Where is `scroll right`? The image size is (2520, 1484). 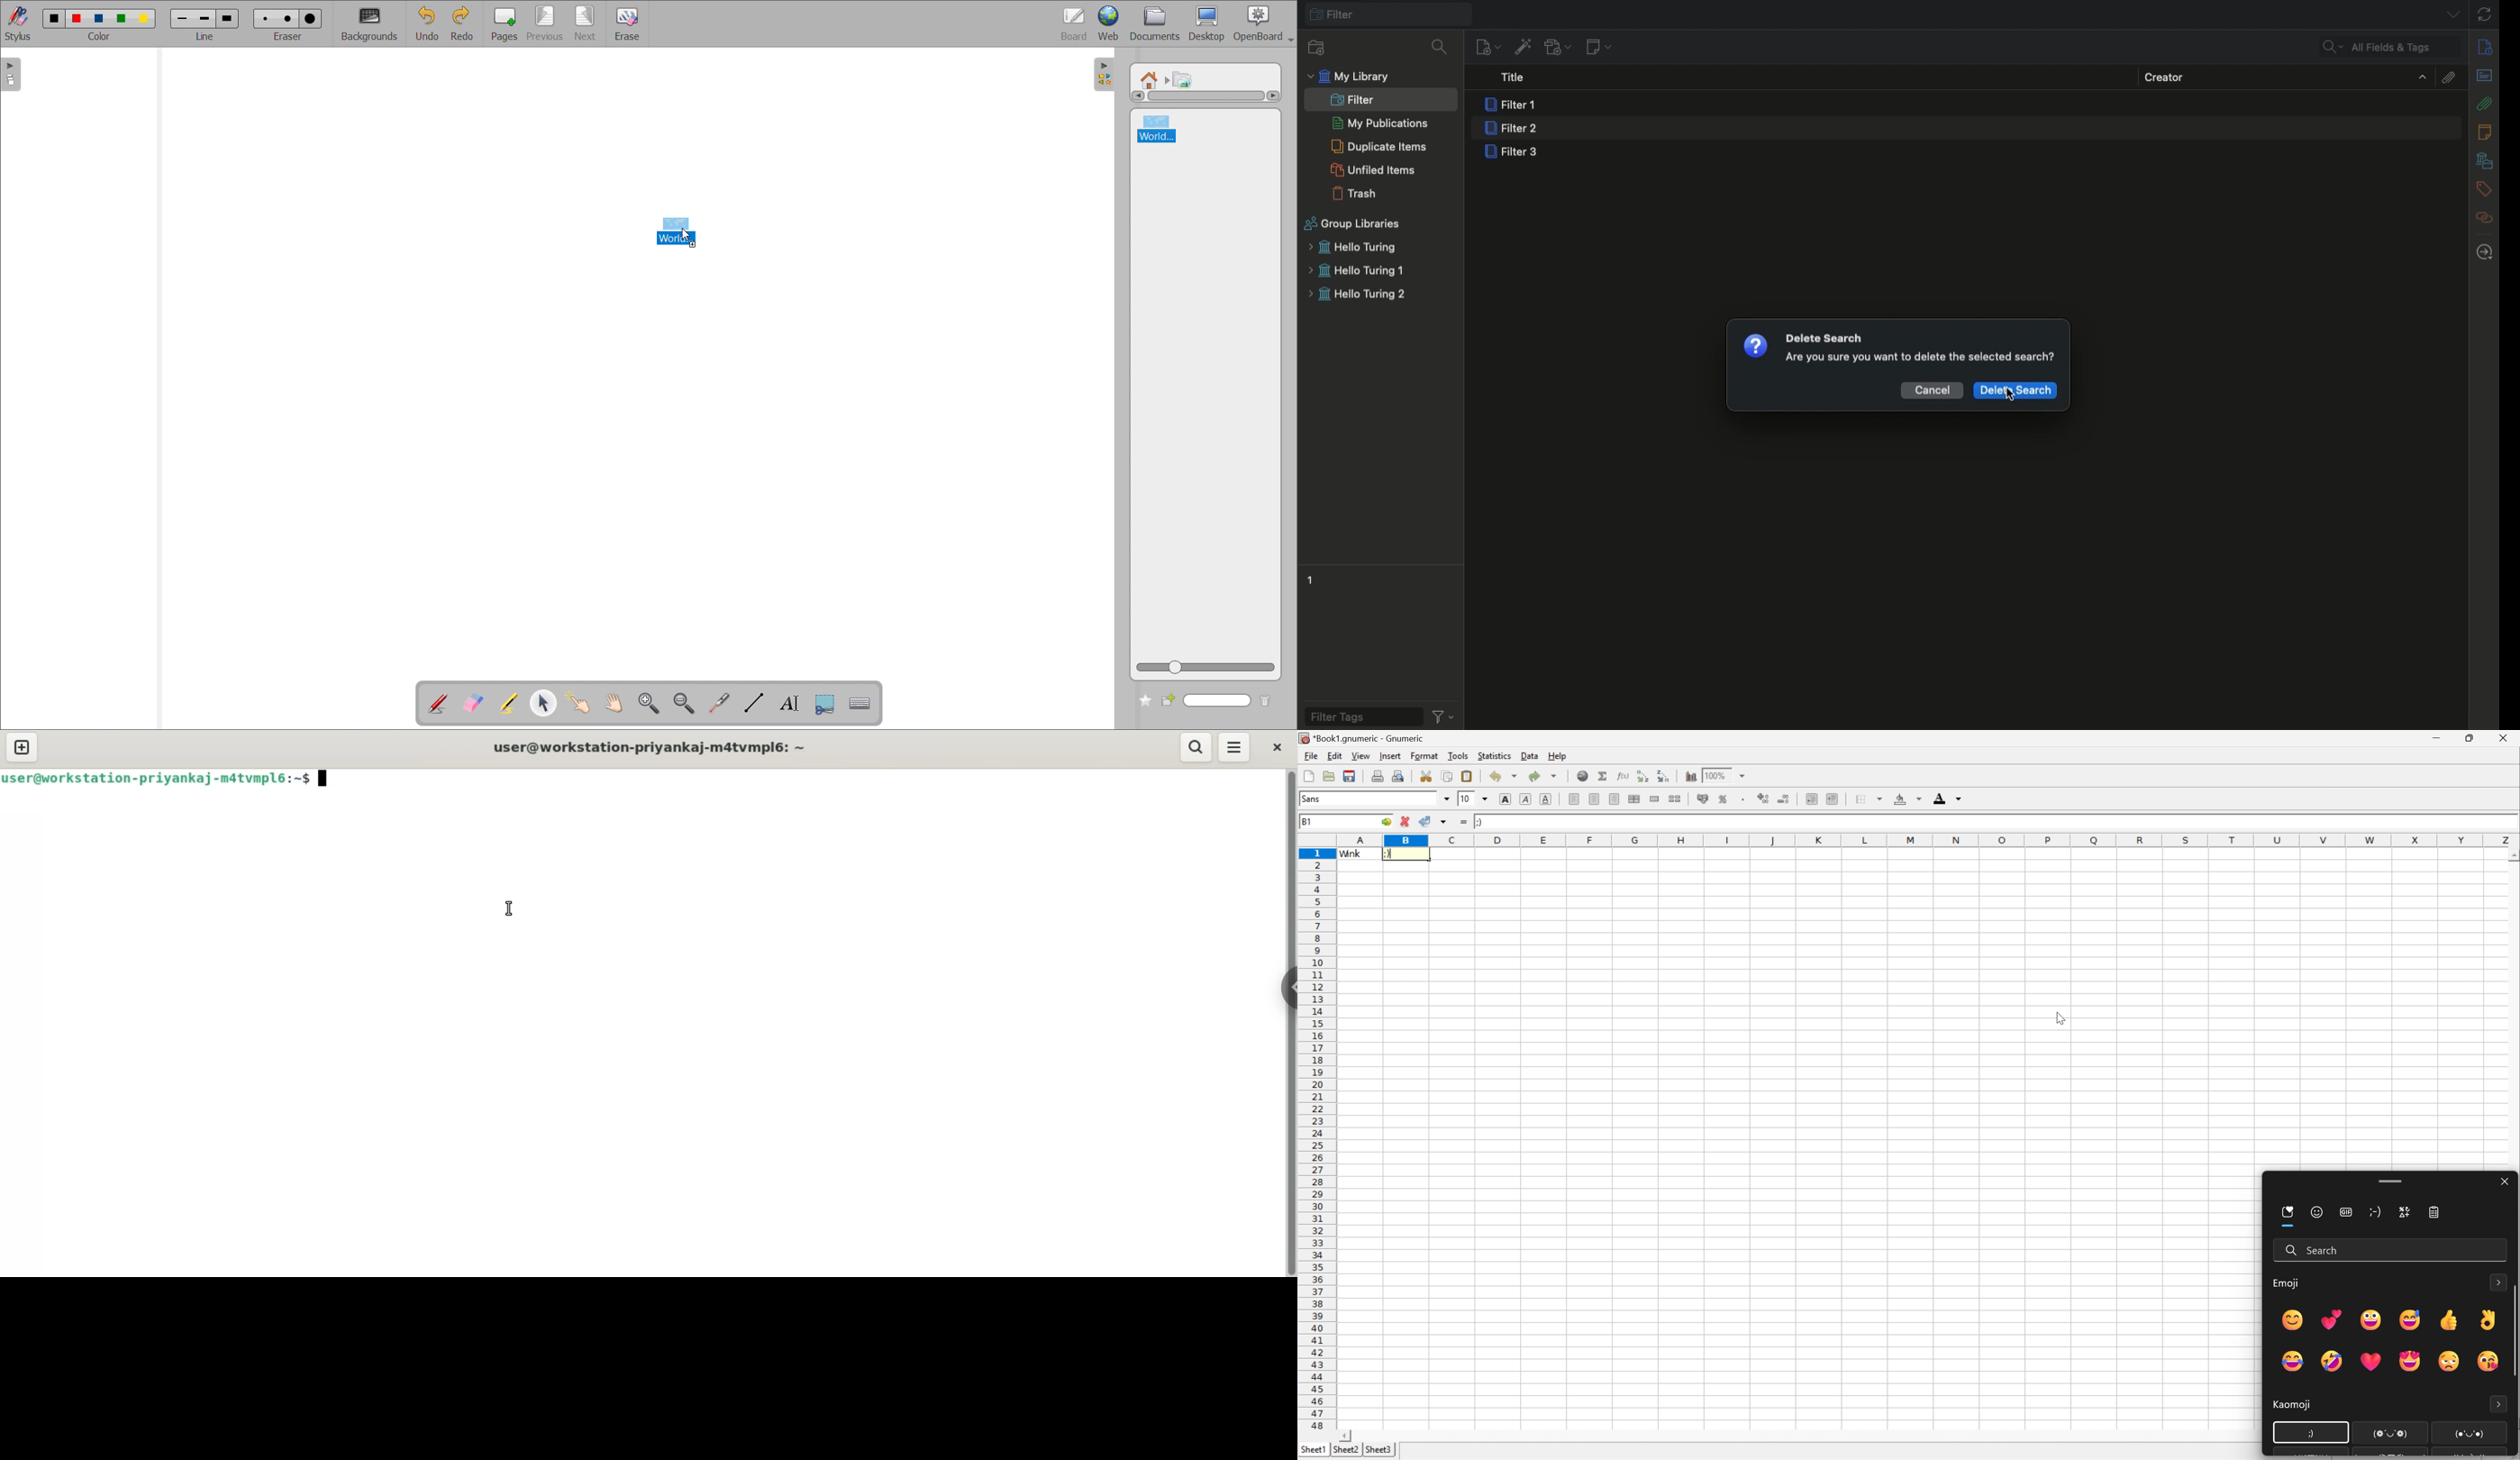 scroll right is located at coordinates (1274, 95).